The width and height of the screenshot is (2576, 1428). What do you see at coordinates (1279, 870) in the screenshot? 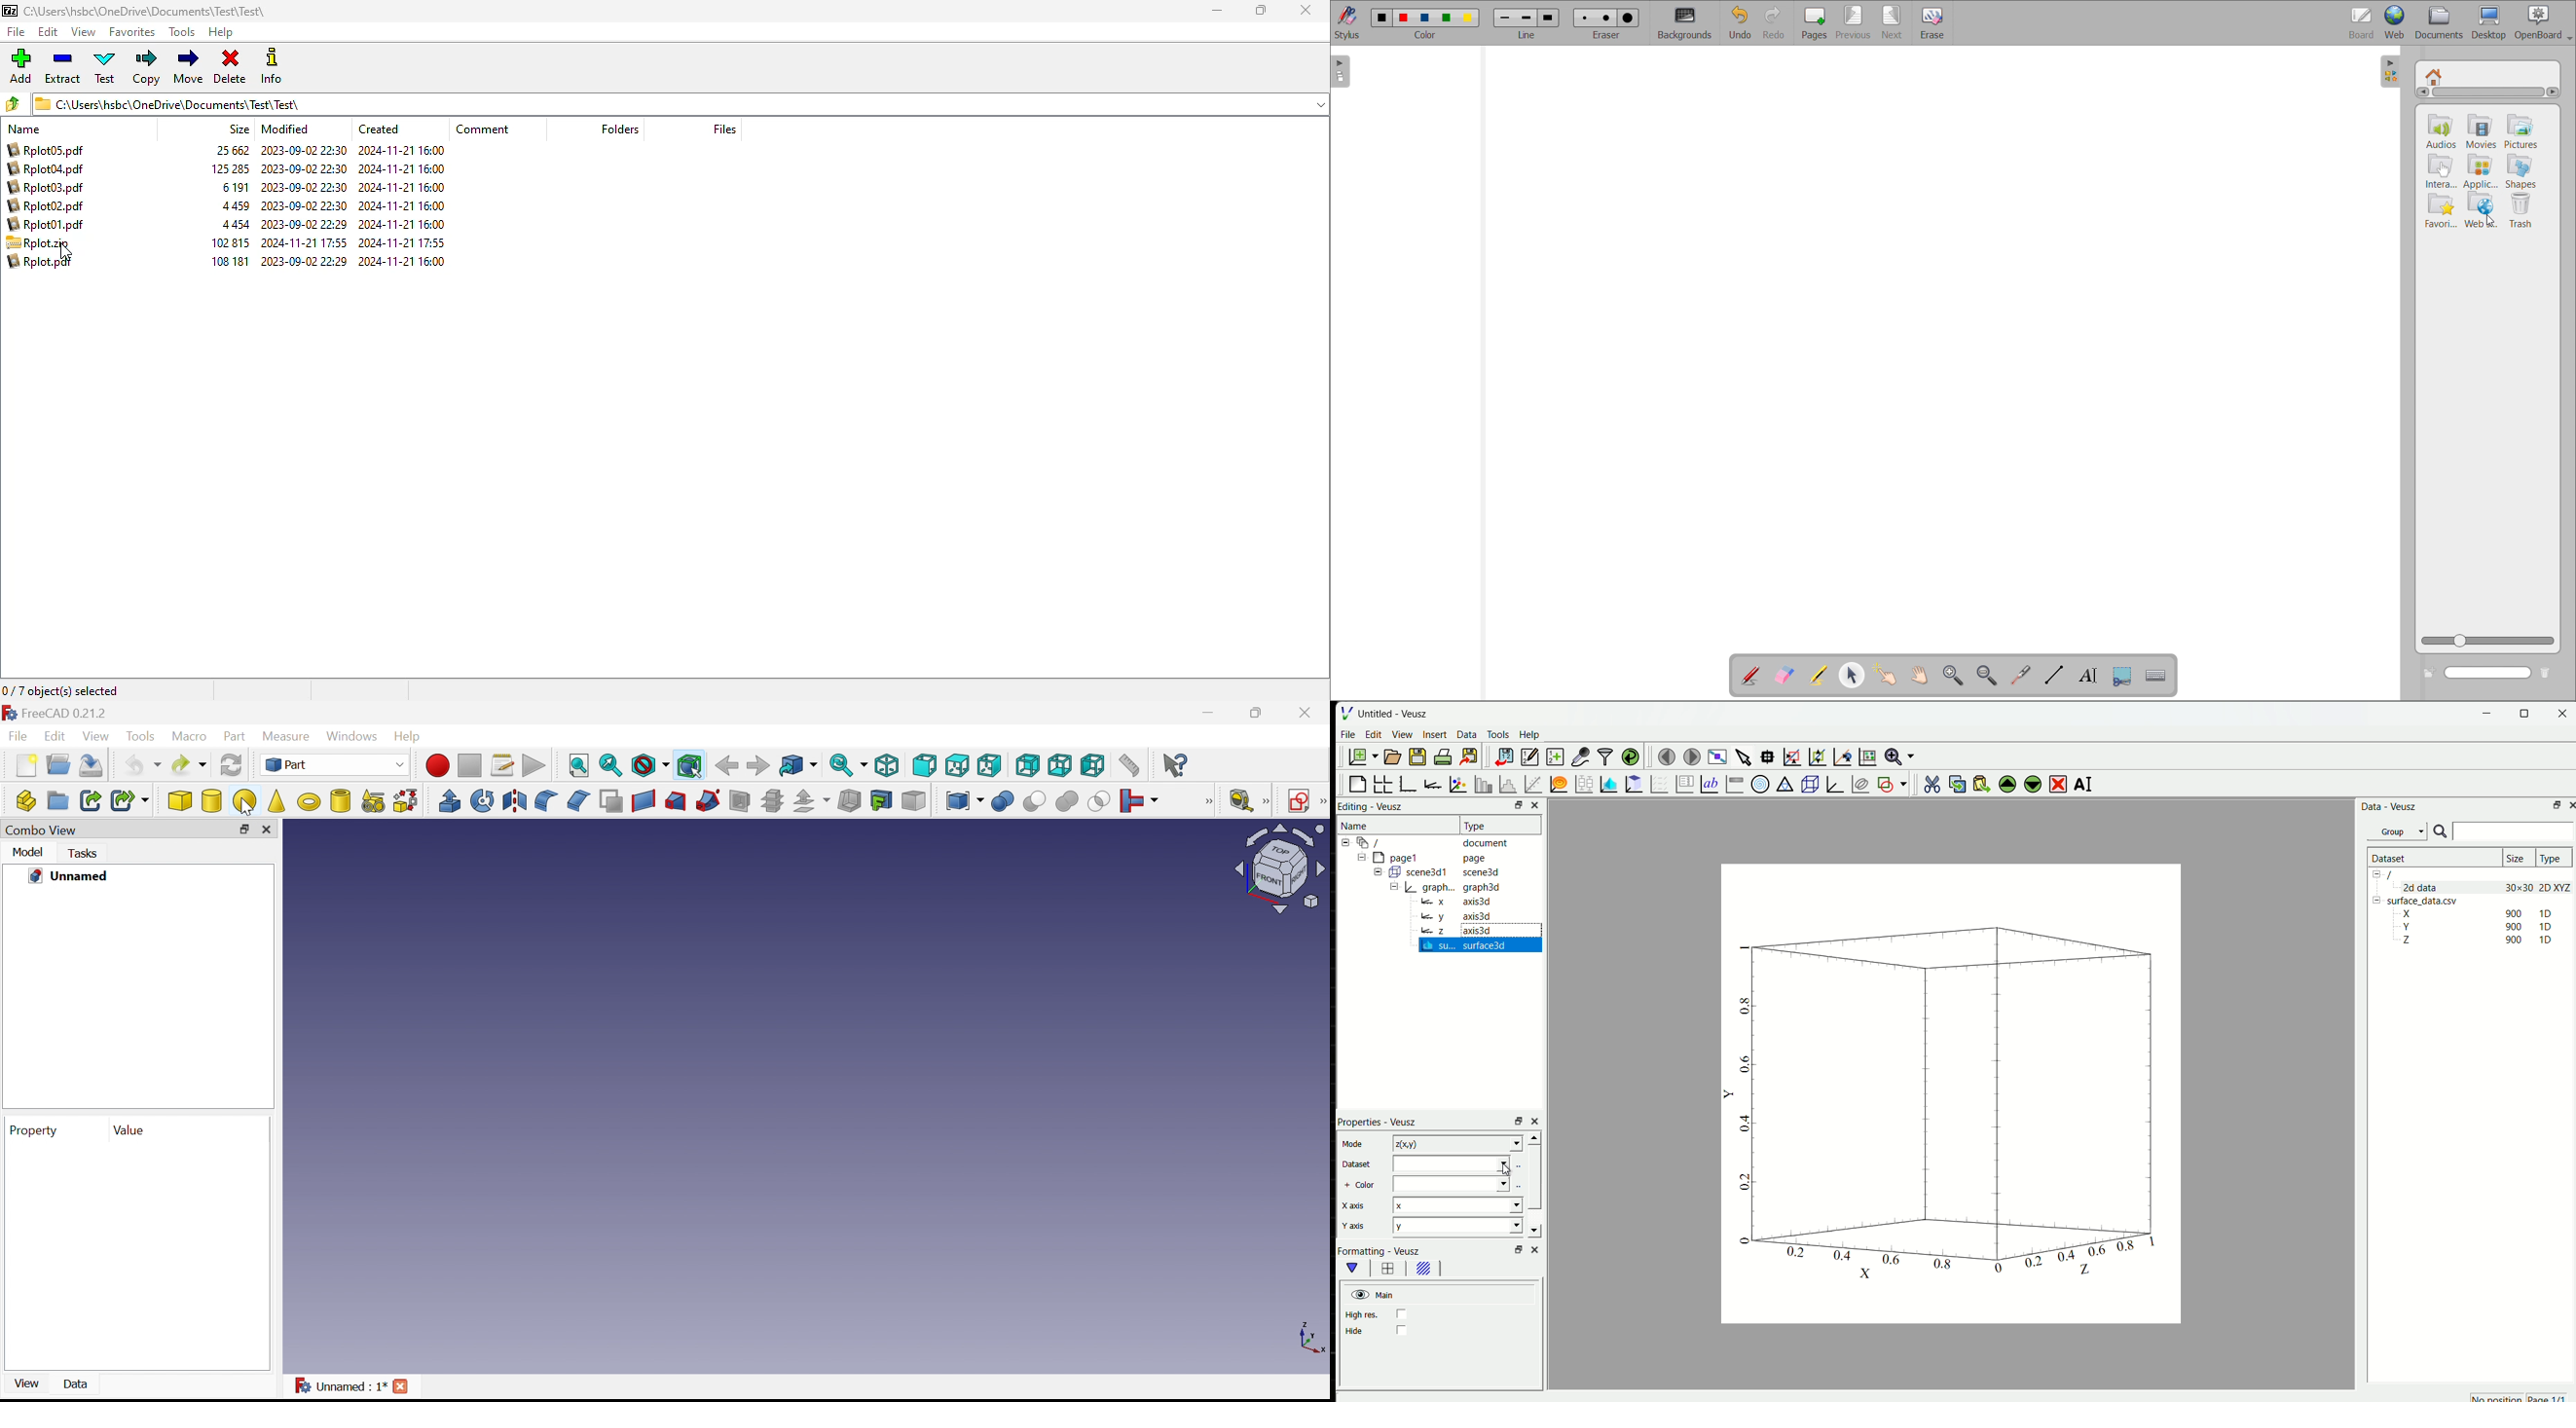
I see `` at bounding box center [1279, 870].